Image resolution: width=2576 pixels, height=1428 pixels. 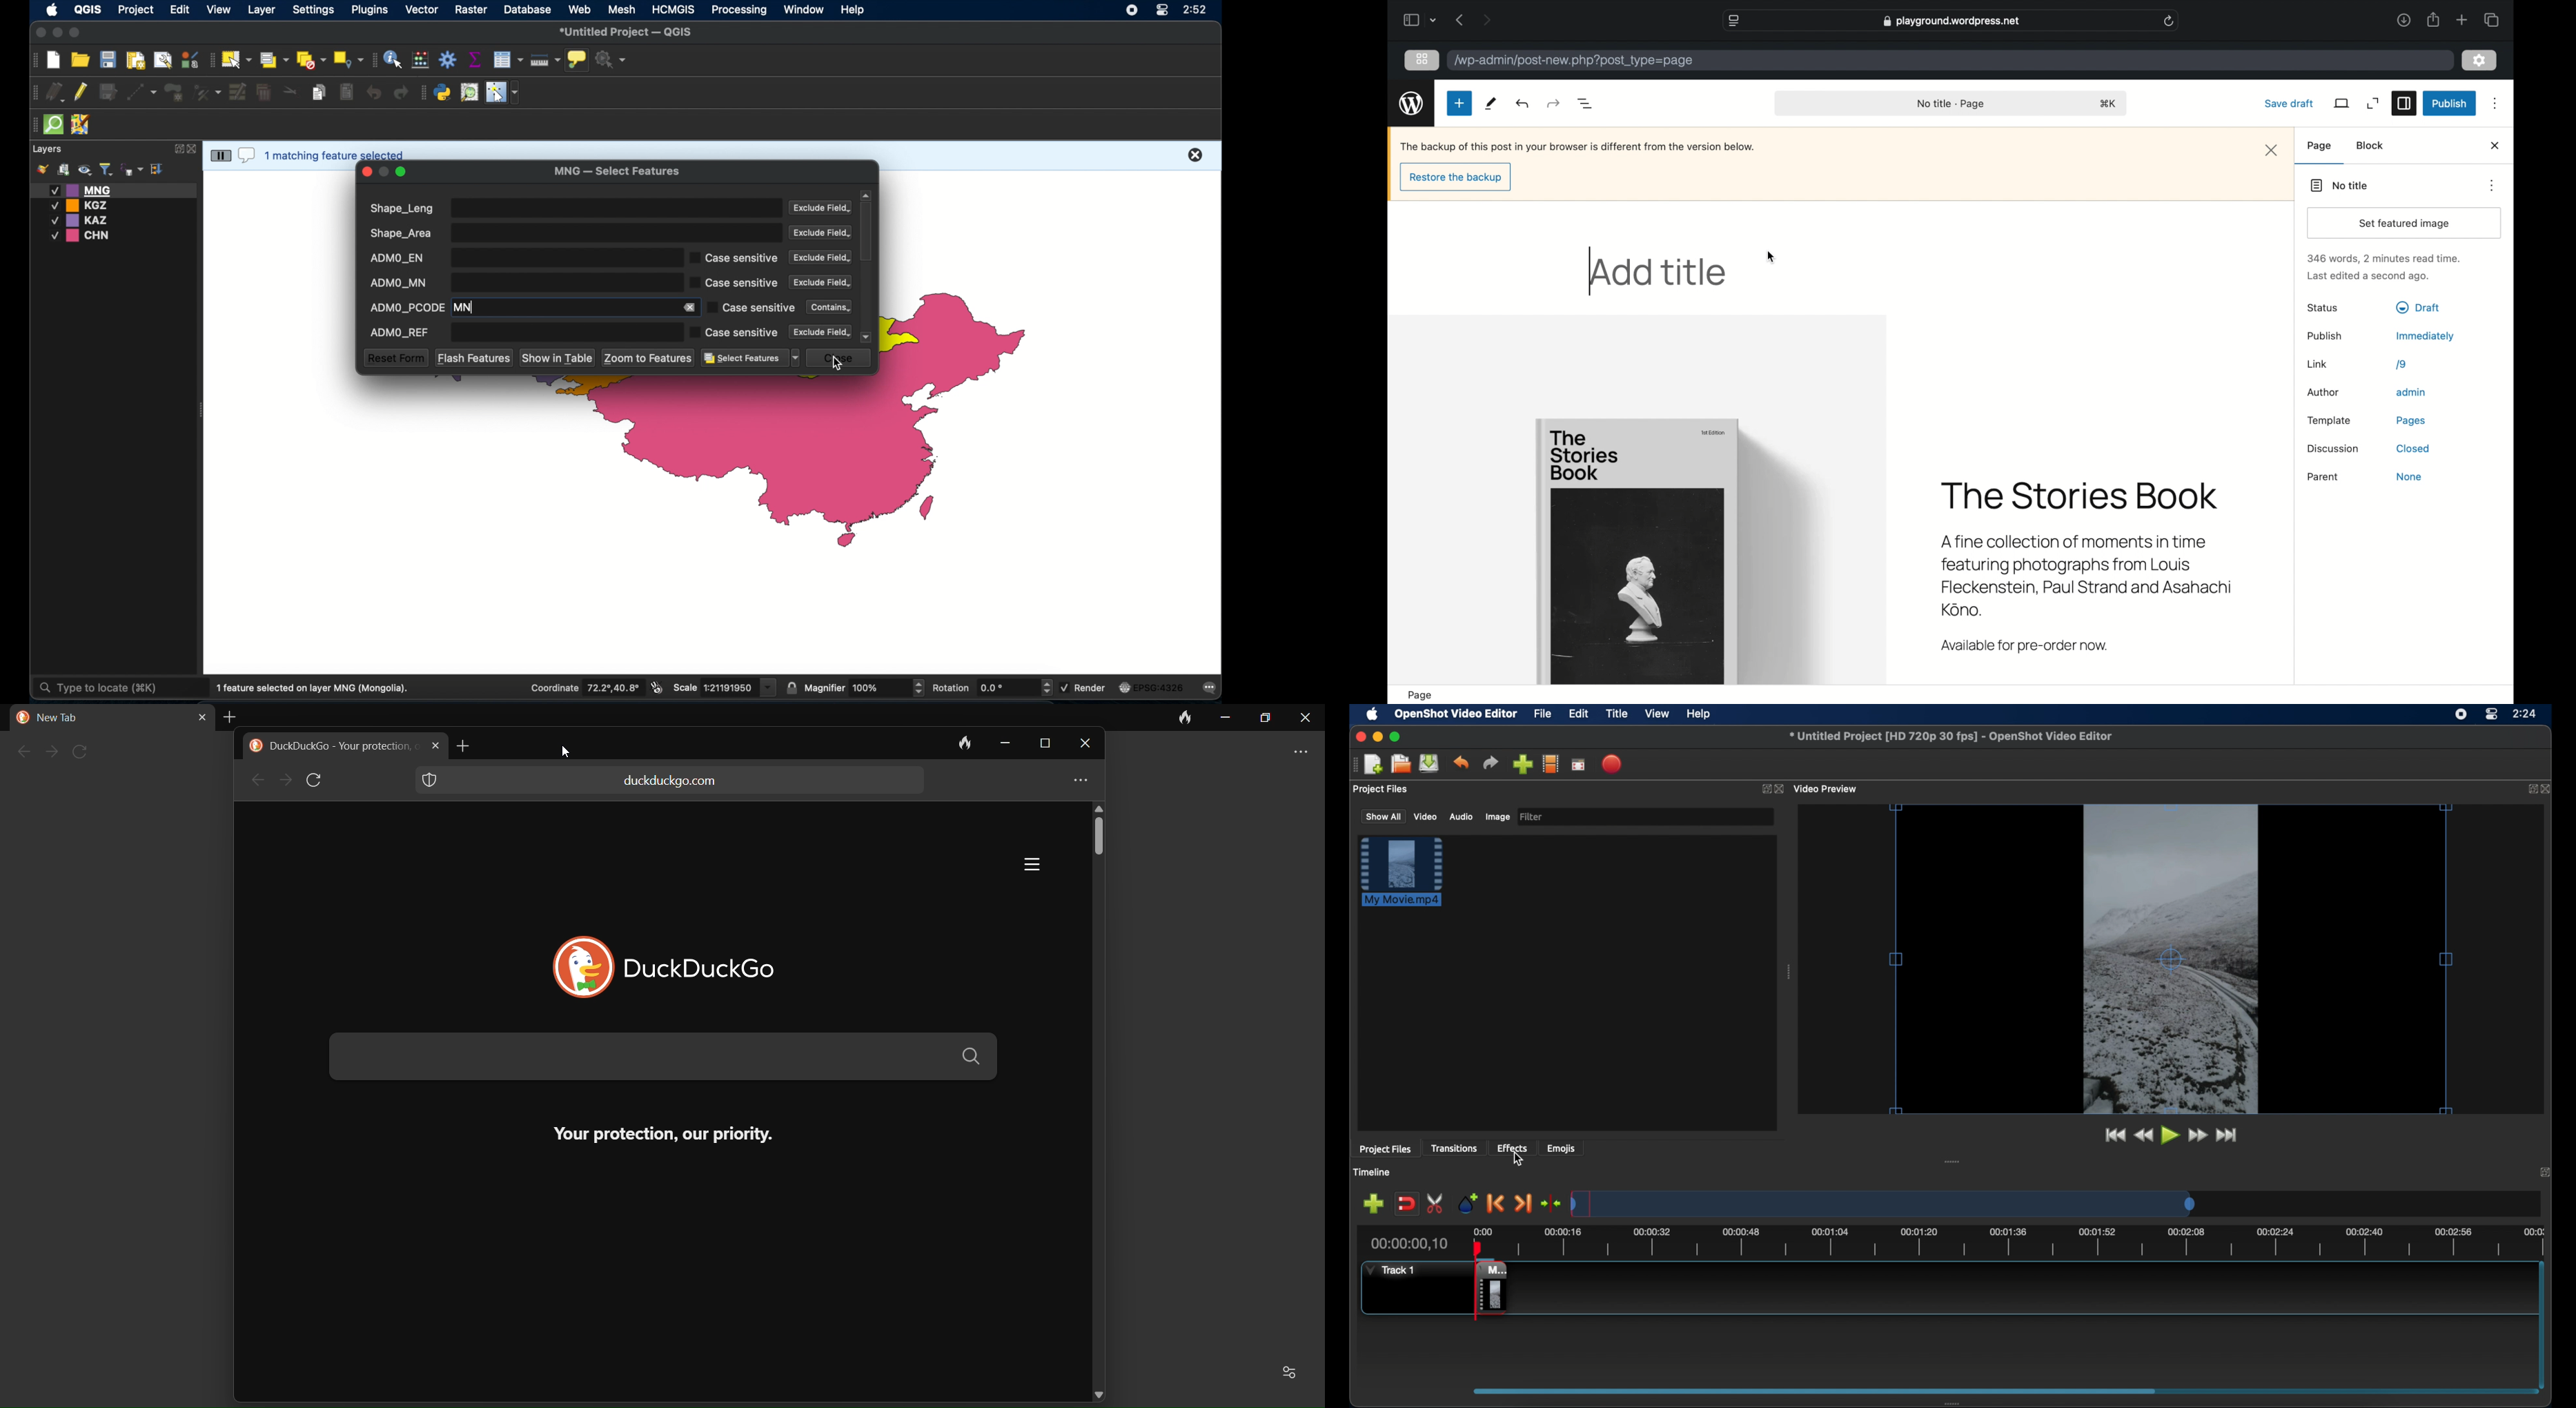 What do you see at coordinates (1226, 719) in the screenshot?
I see `minimize` at bounding box center [1226, 719].